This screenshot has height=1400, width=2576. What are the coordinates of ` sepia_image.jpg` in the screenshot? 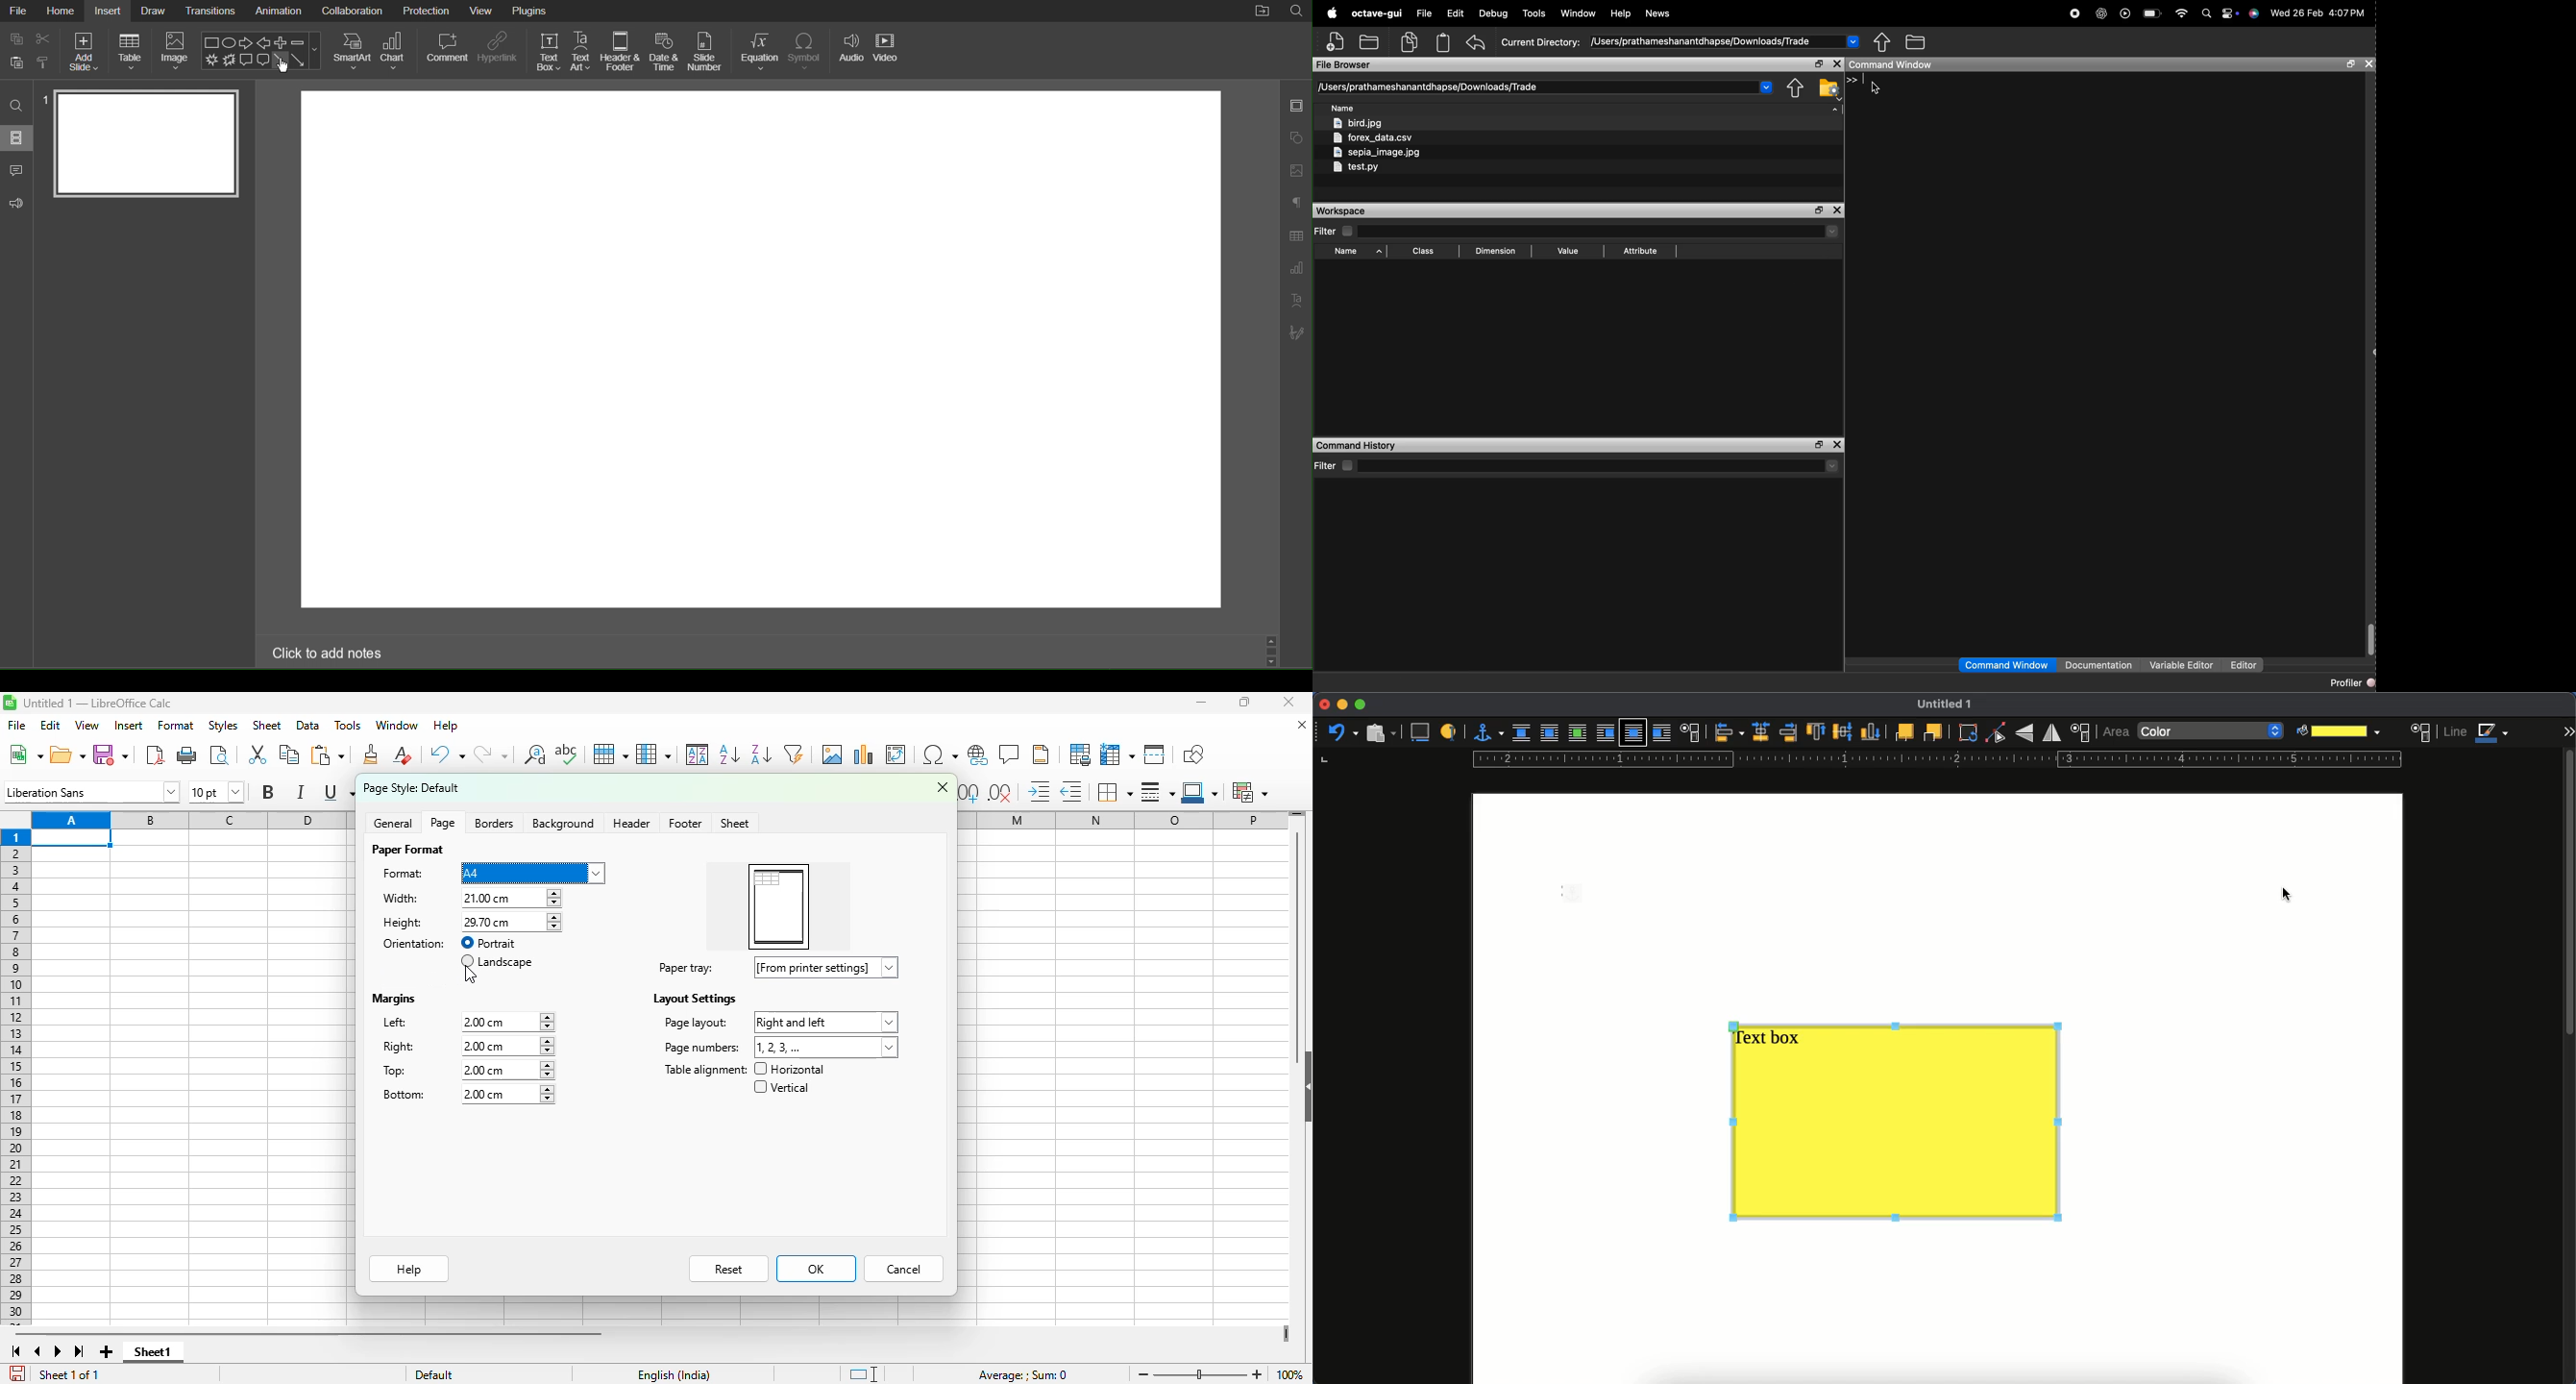 It's located at (1378, 152).